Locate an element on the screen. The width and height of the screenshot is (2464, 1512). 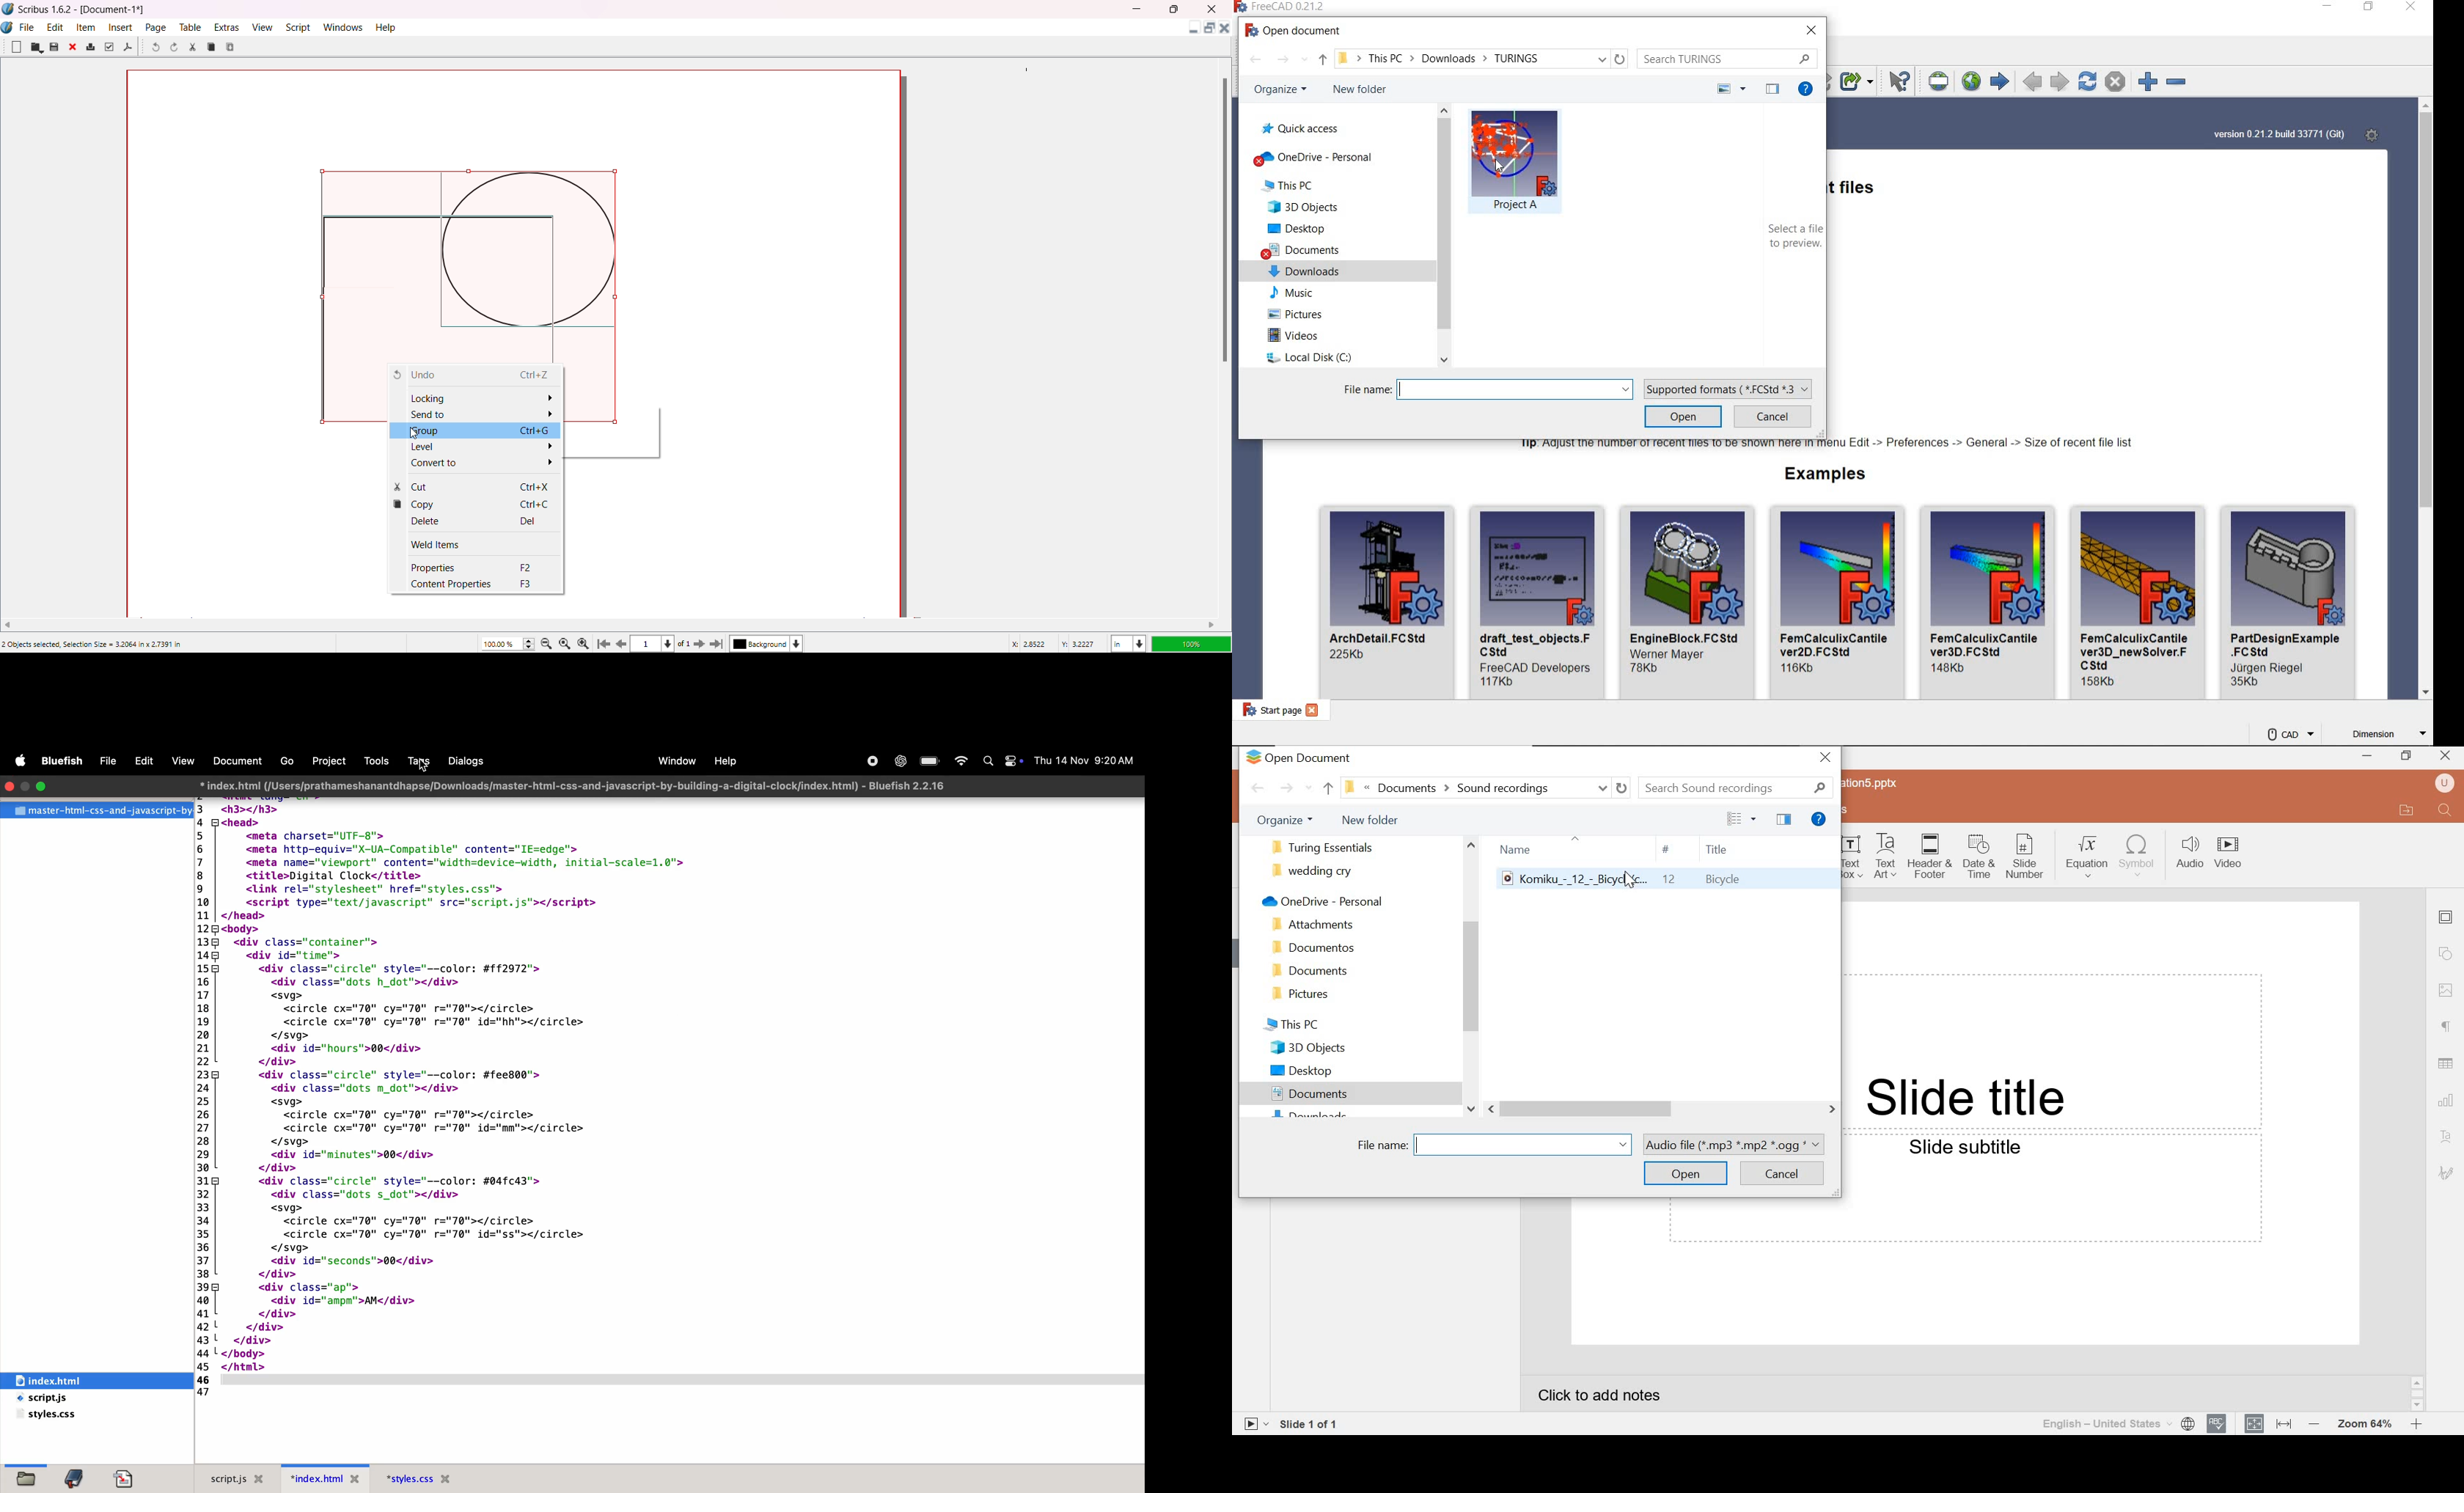
size is located at coordinates (1349, 655).